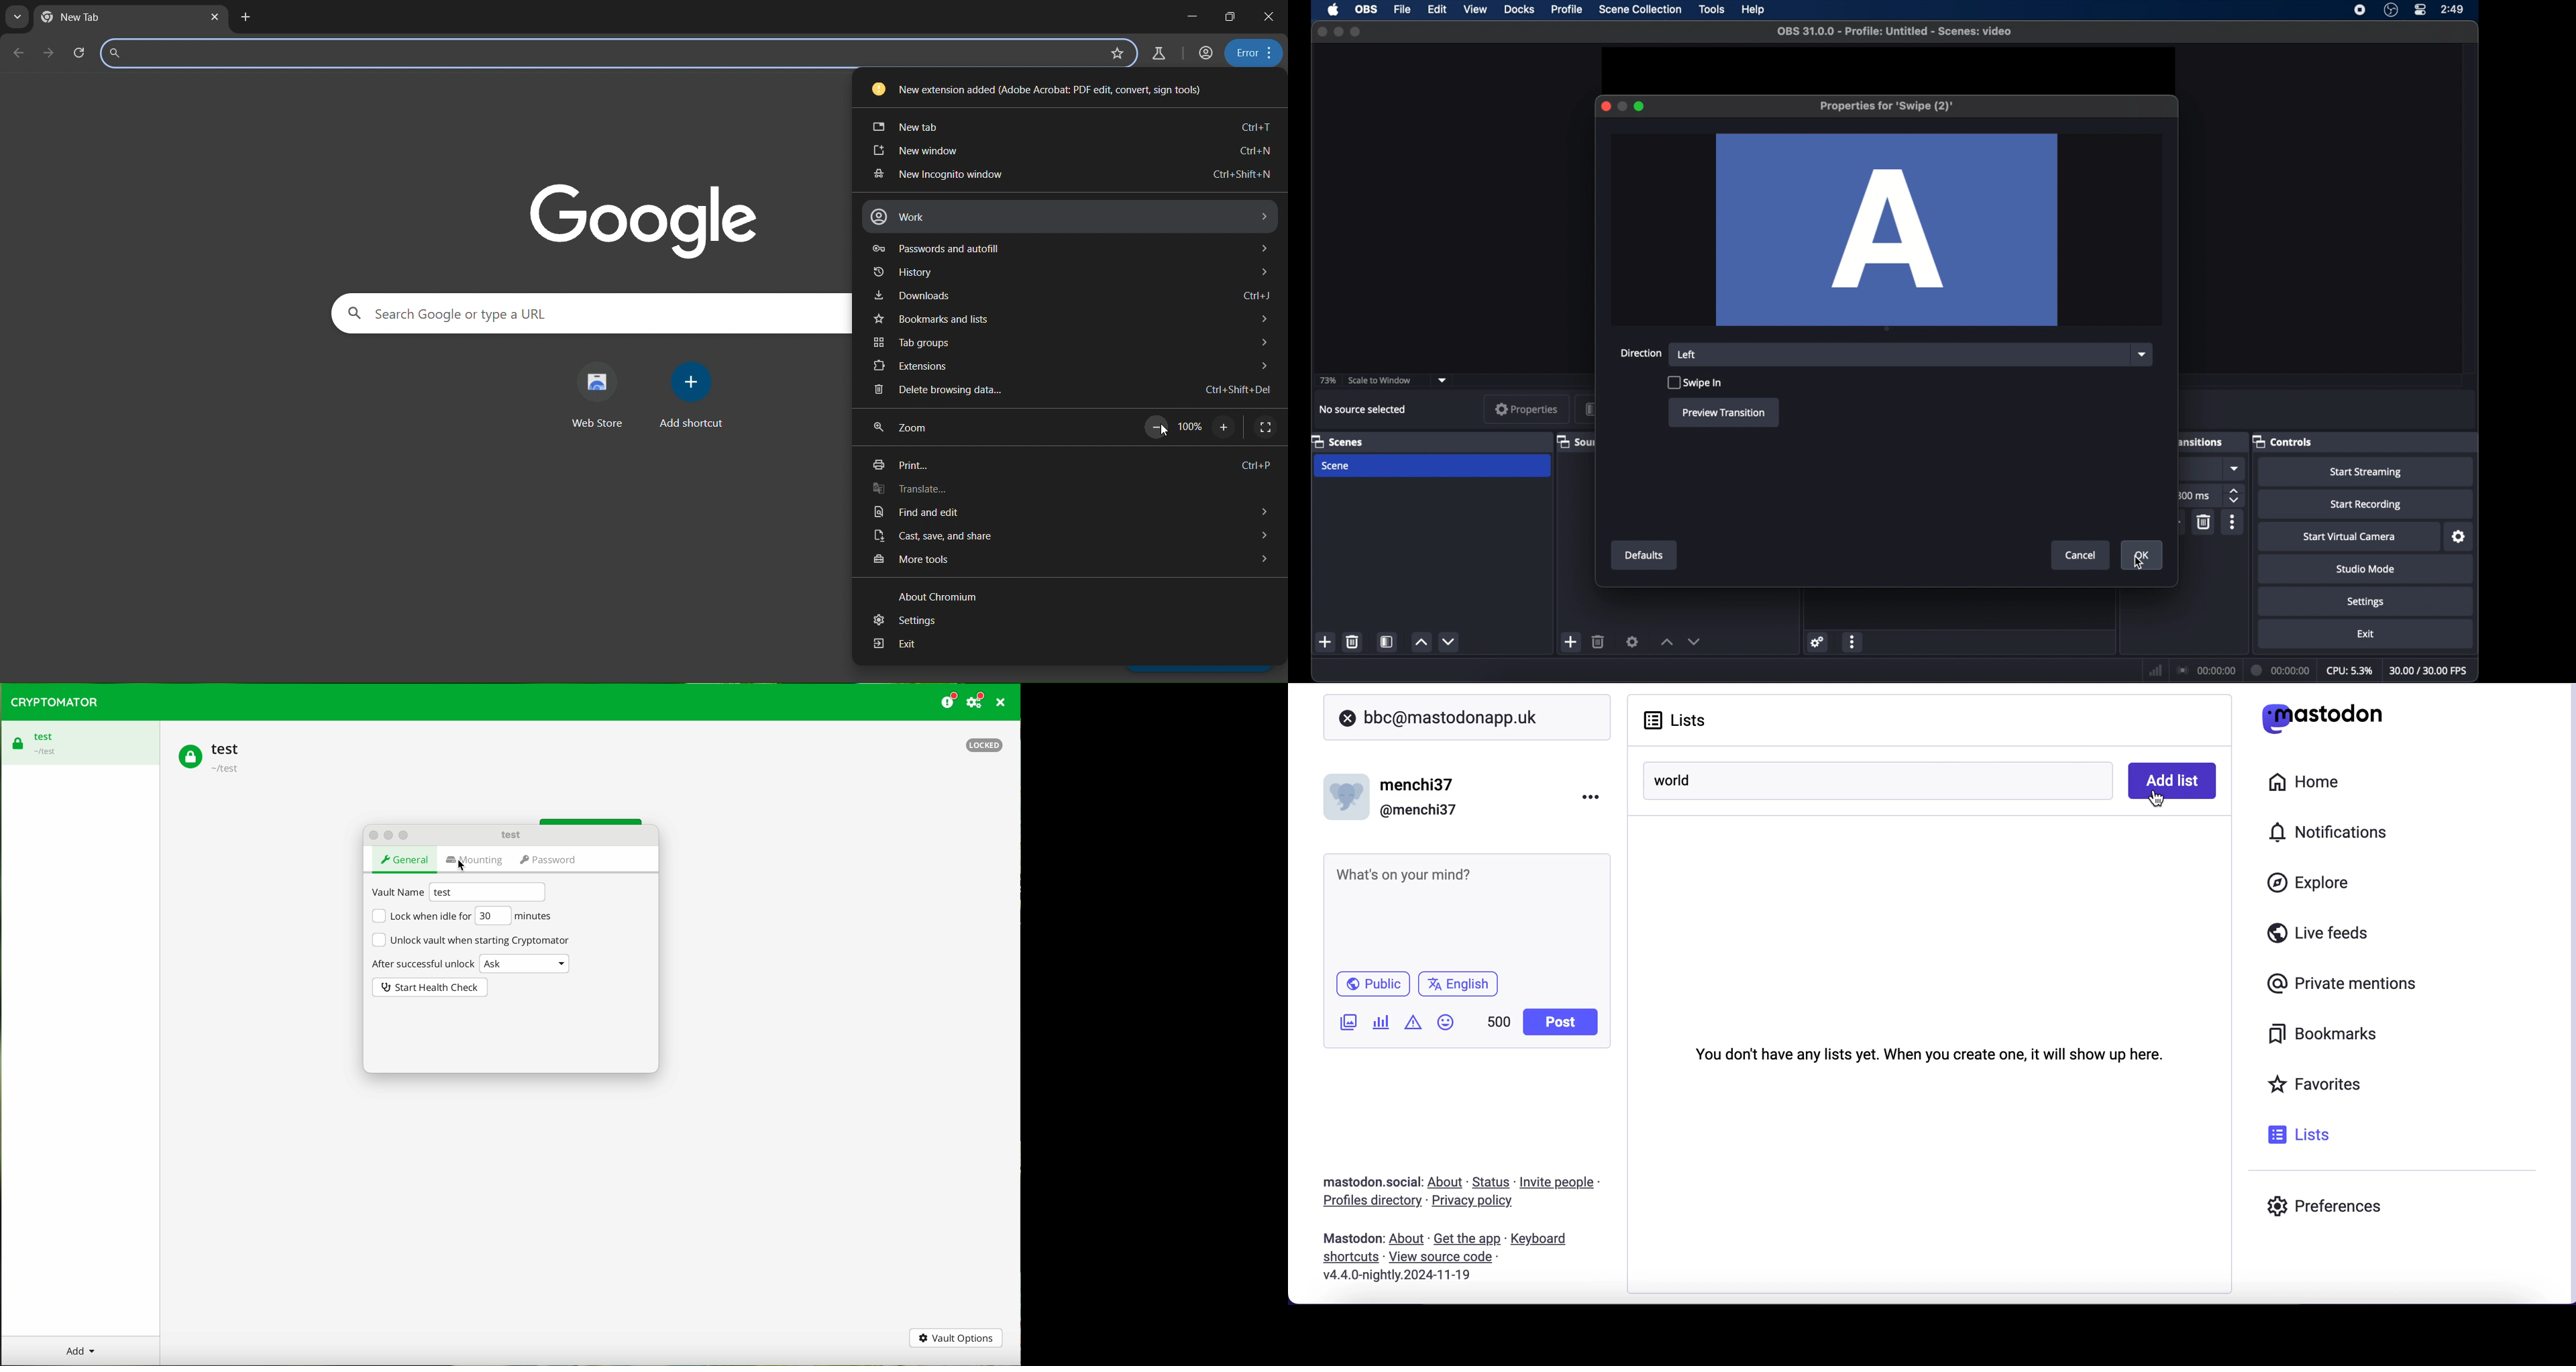 The width and height of the screenshot is (2576, 1372). What do you see at coordinates (1076, 124) in the screenshot?
I see `new tab` at bounding box center [1076, 124].